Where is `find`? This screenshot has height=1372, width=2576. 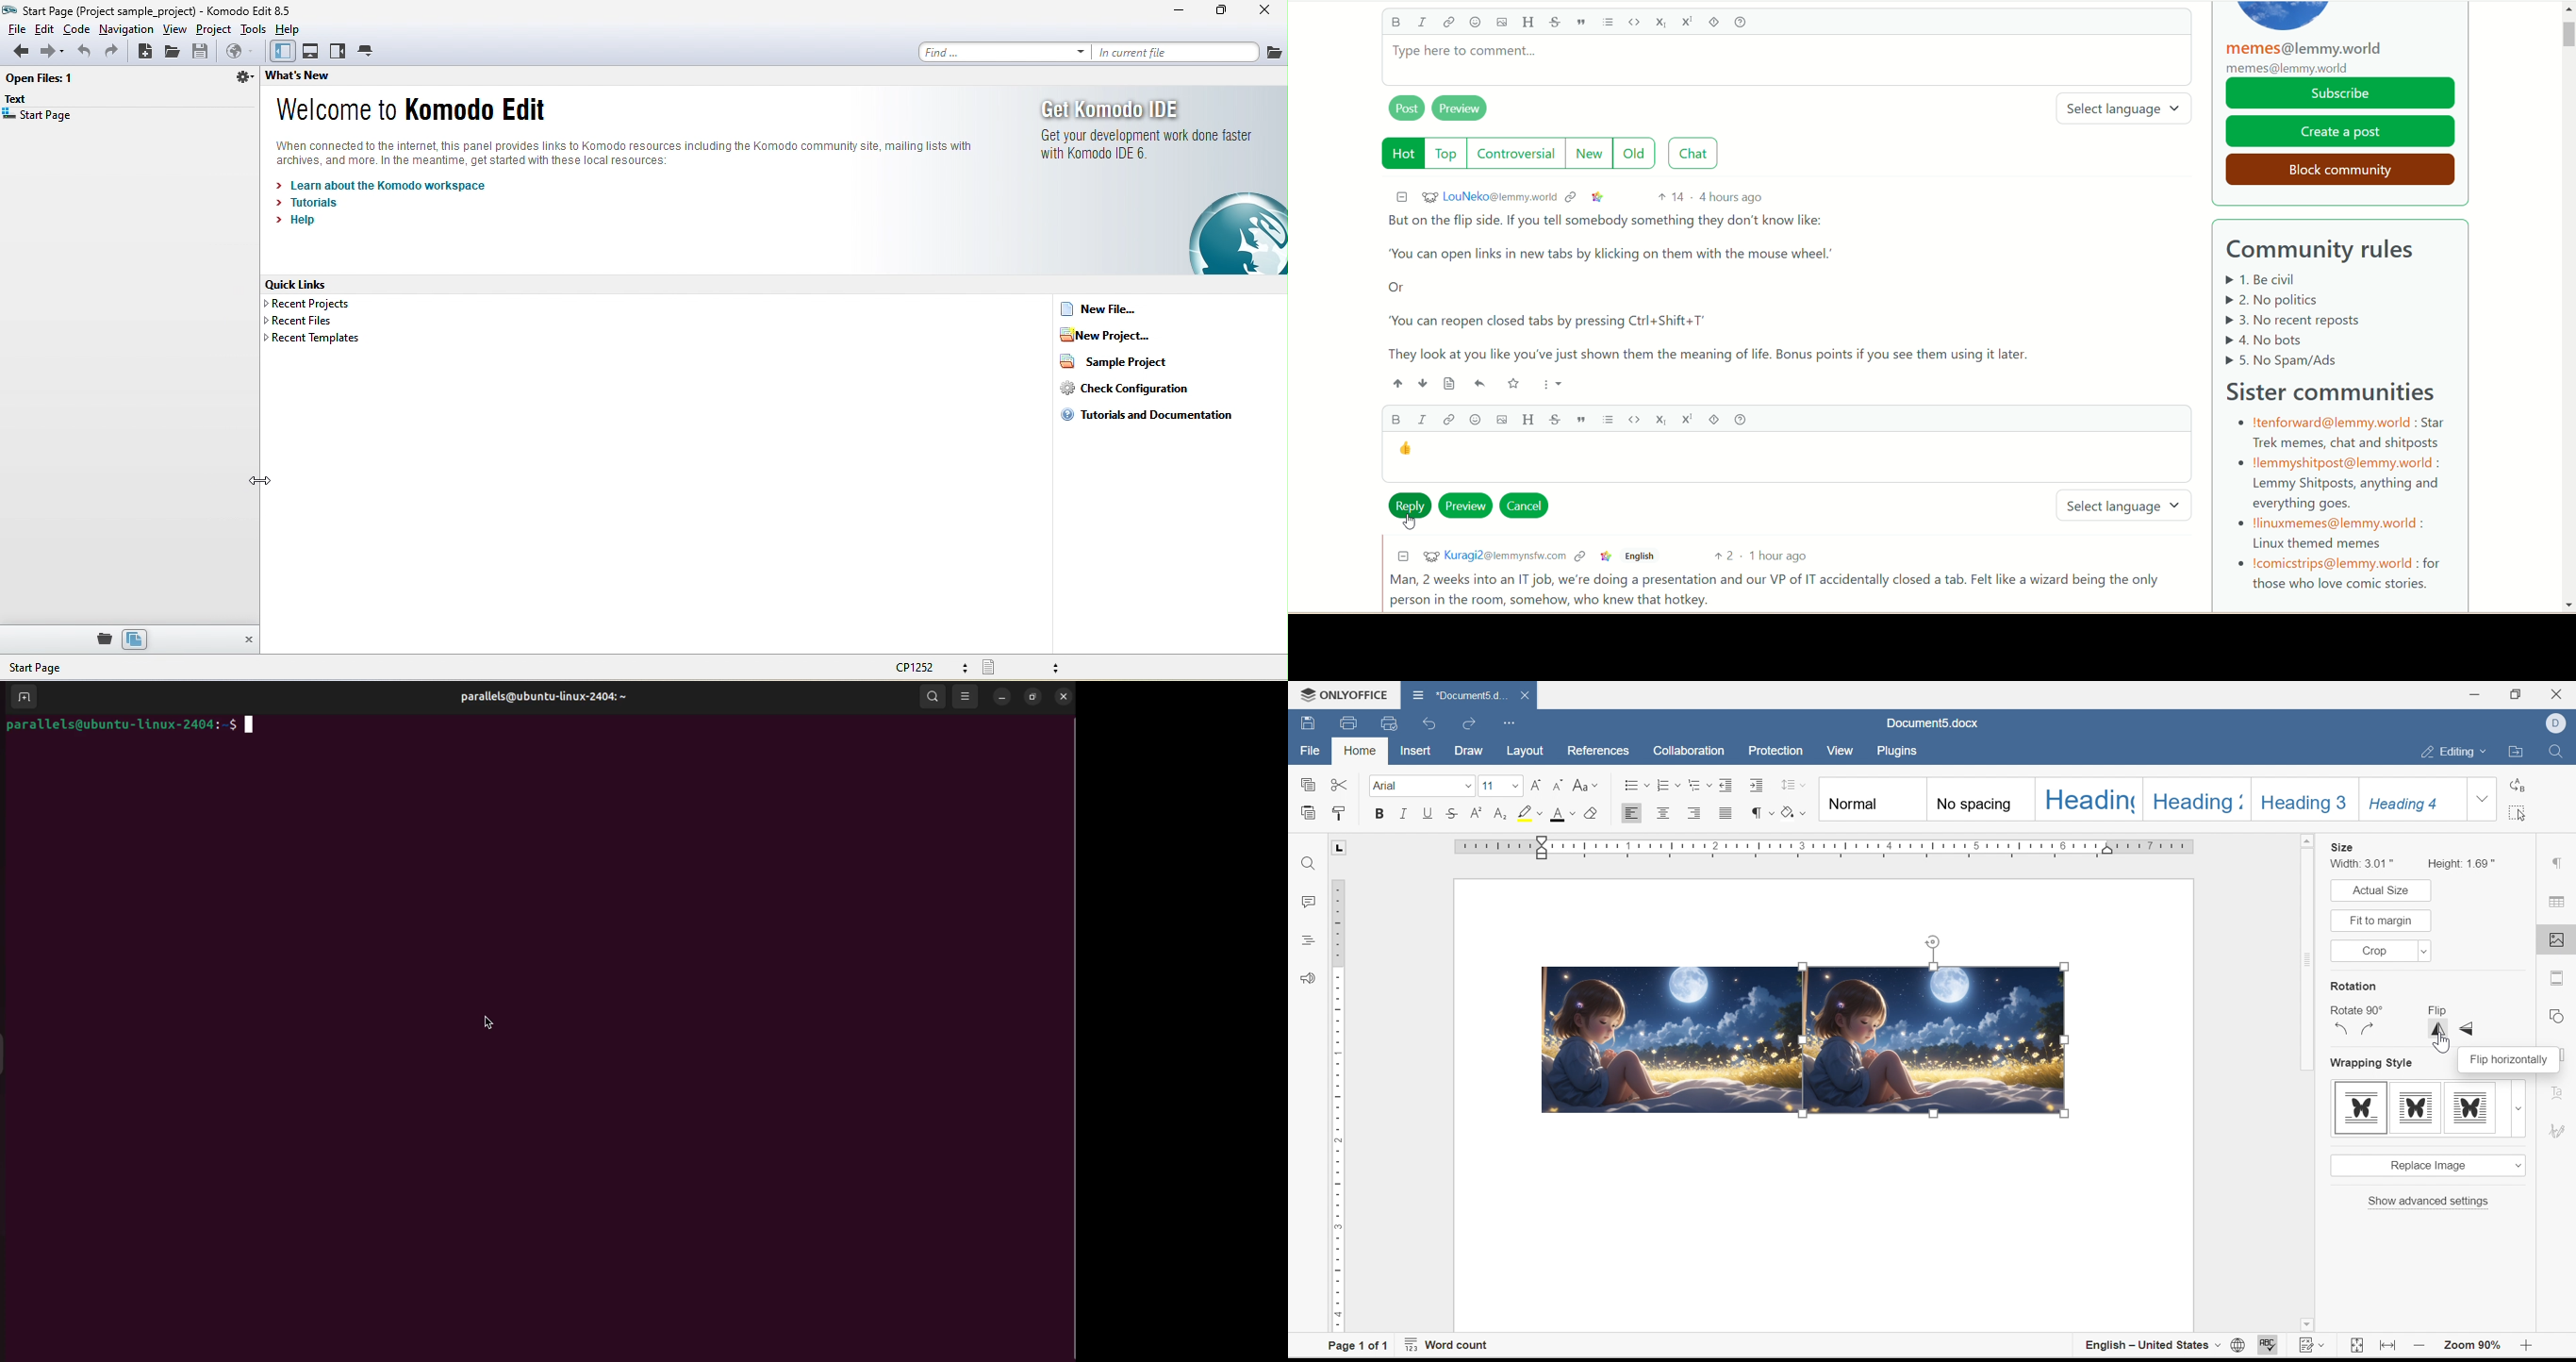 find is located at coordinates (2557, 751).